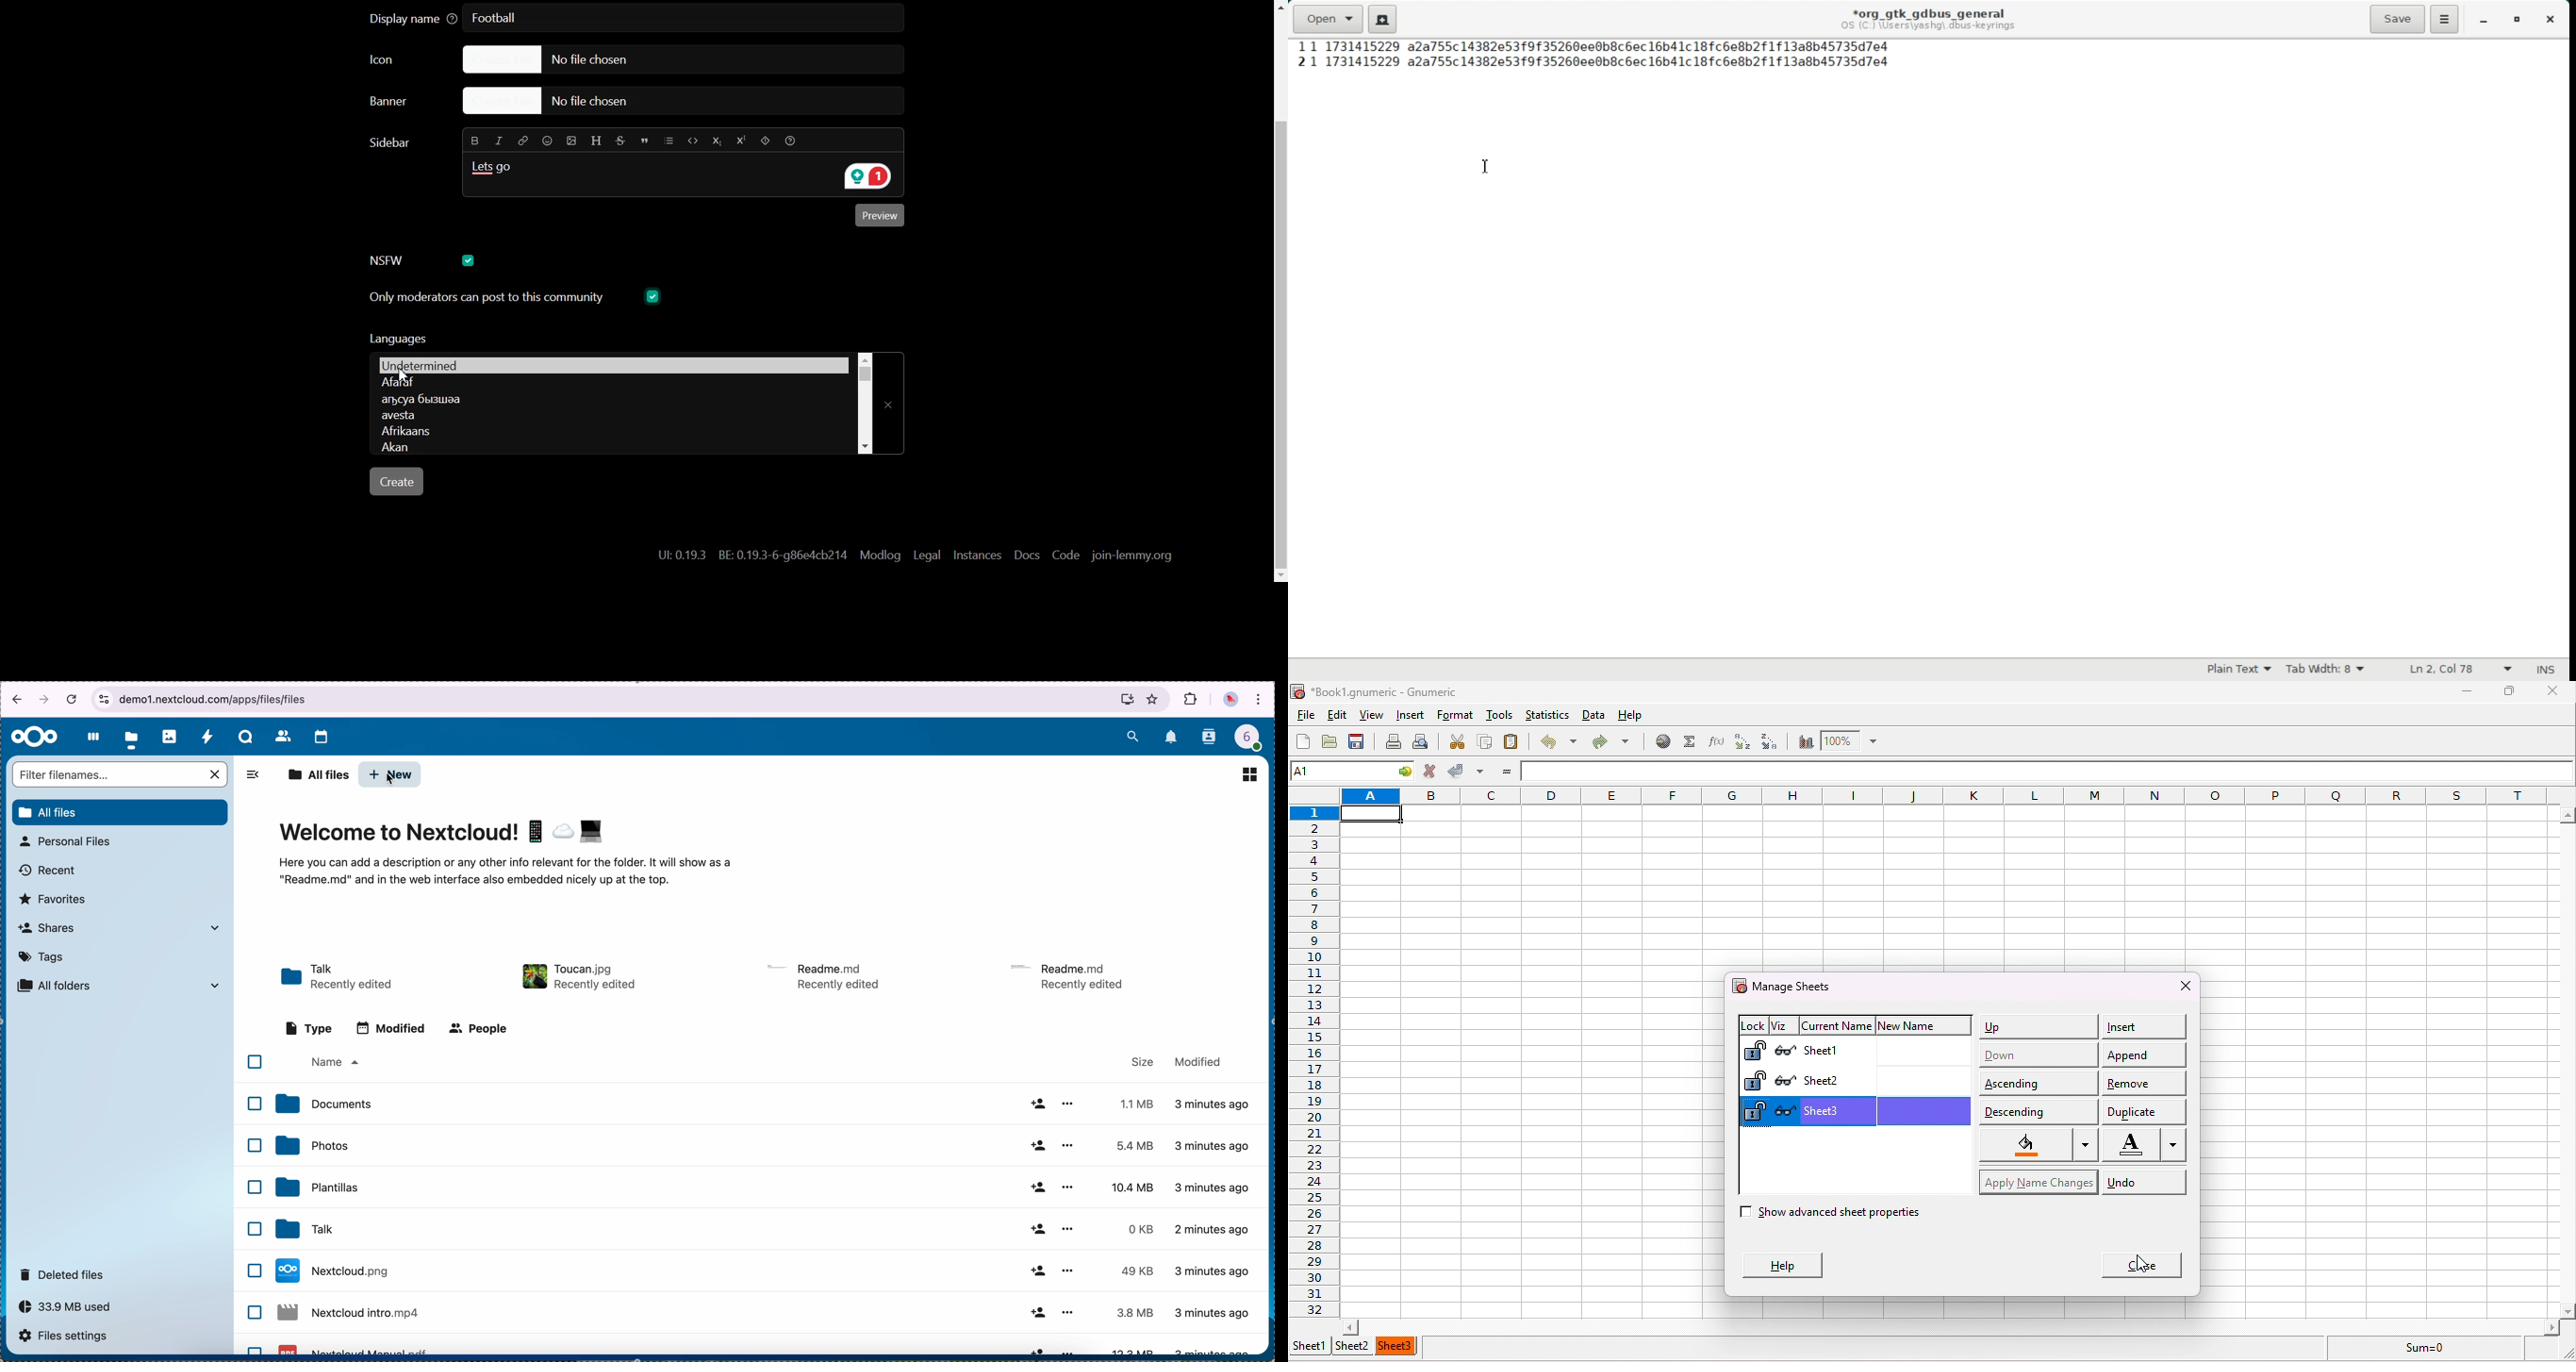  I want to click on Text, so click(392, 142).